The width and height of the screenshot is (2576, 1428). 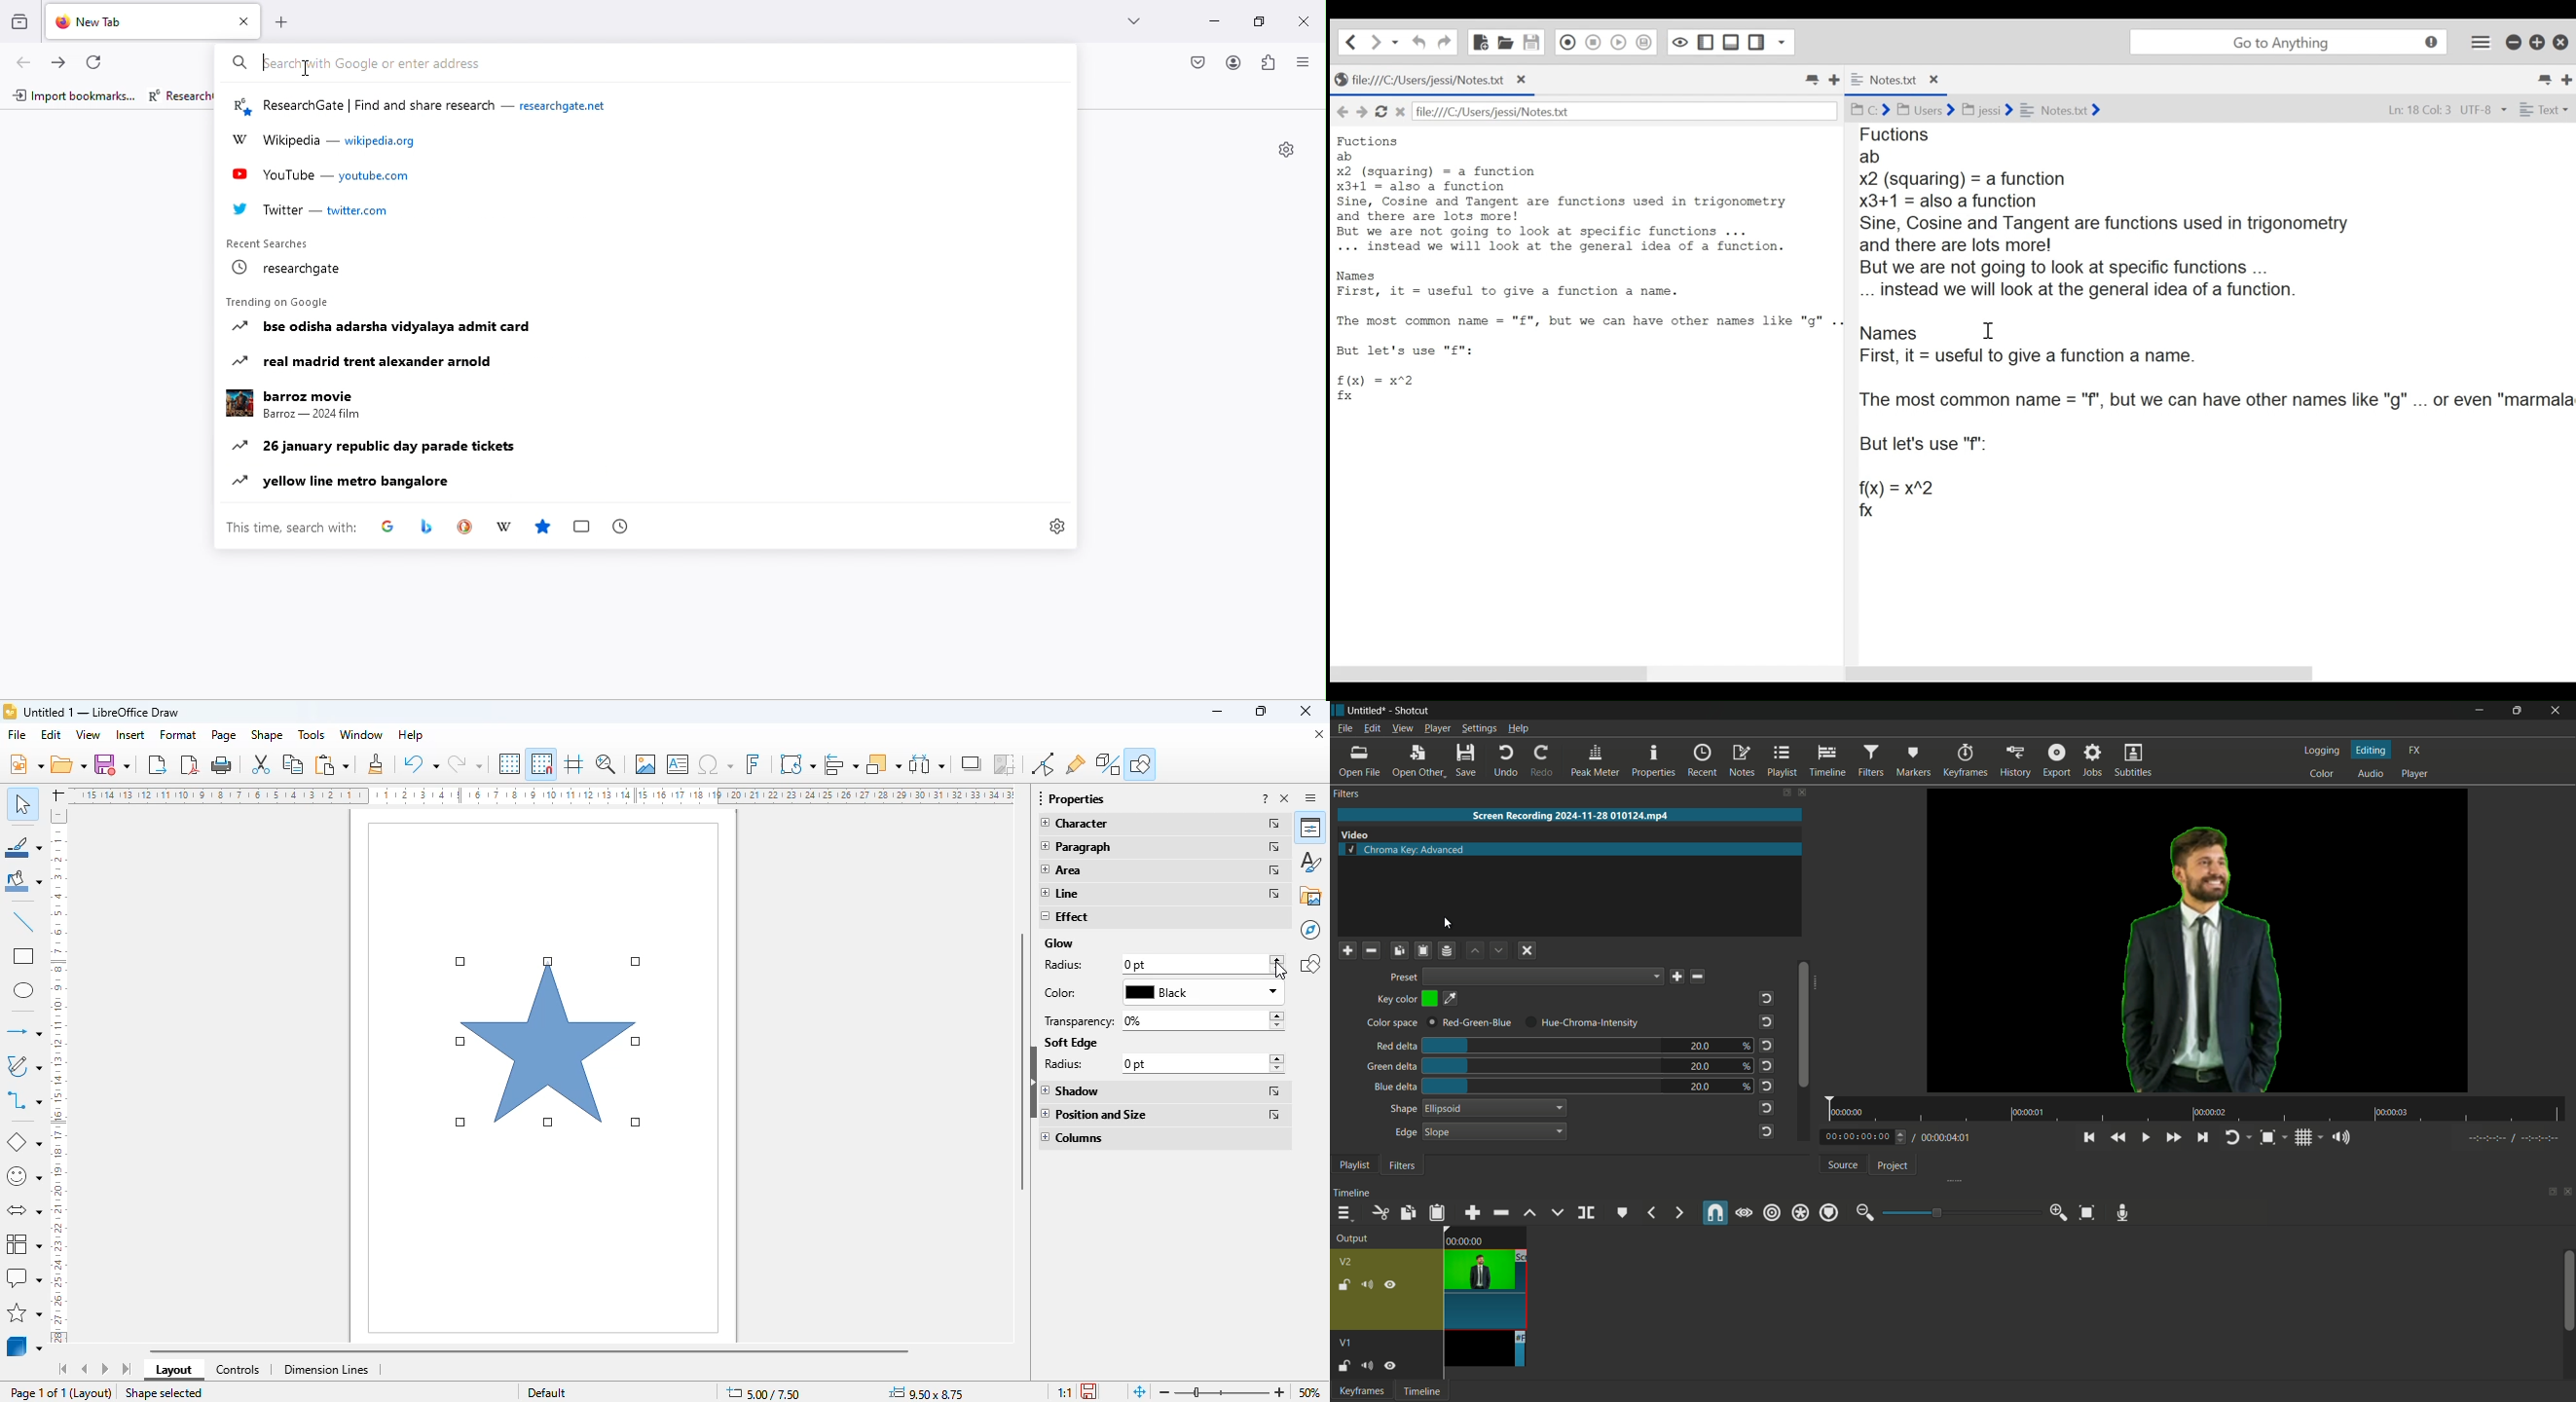 What do you see at coordinates (309, 67) in the screenshot?
I see `typing cursor` at bounding box center [309, 67].